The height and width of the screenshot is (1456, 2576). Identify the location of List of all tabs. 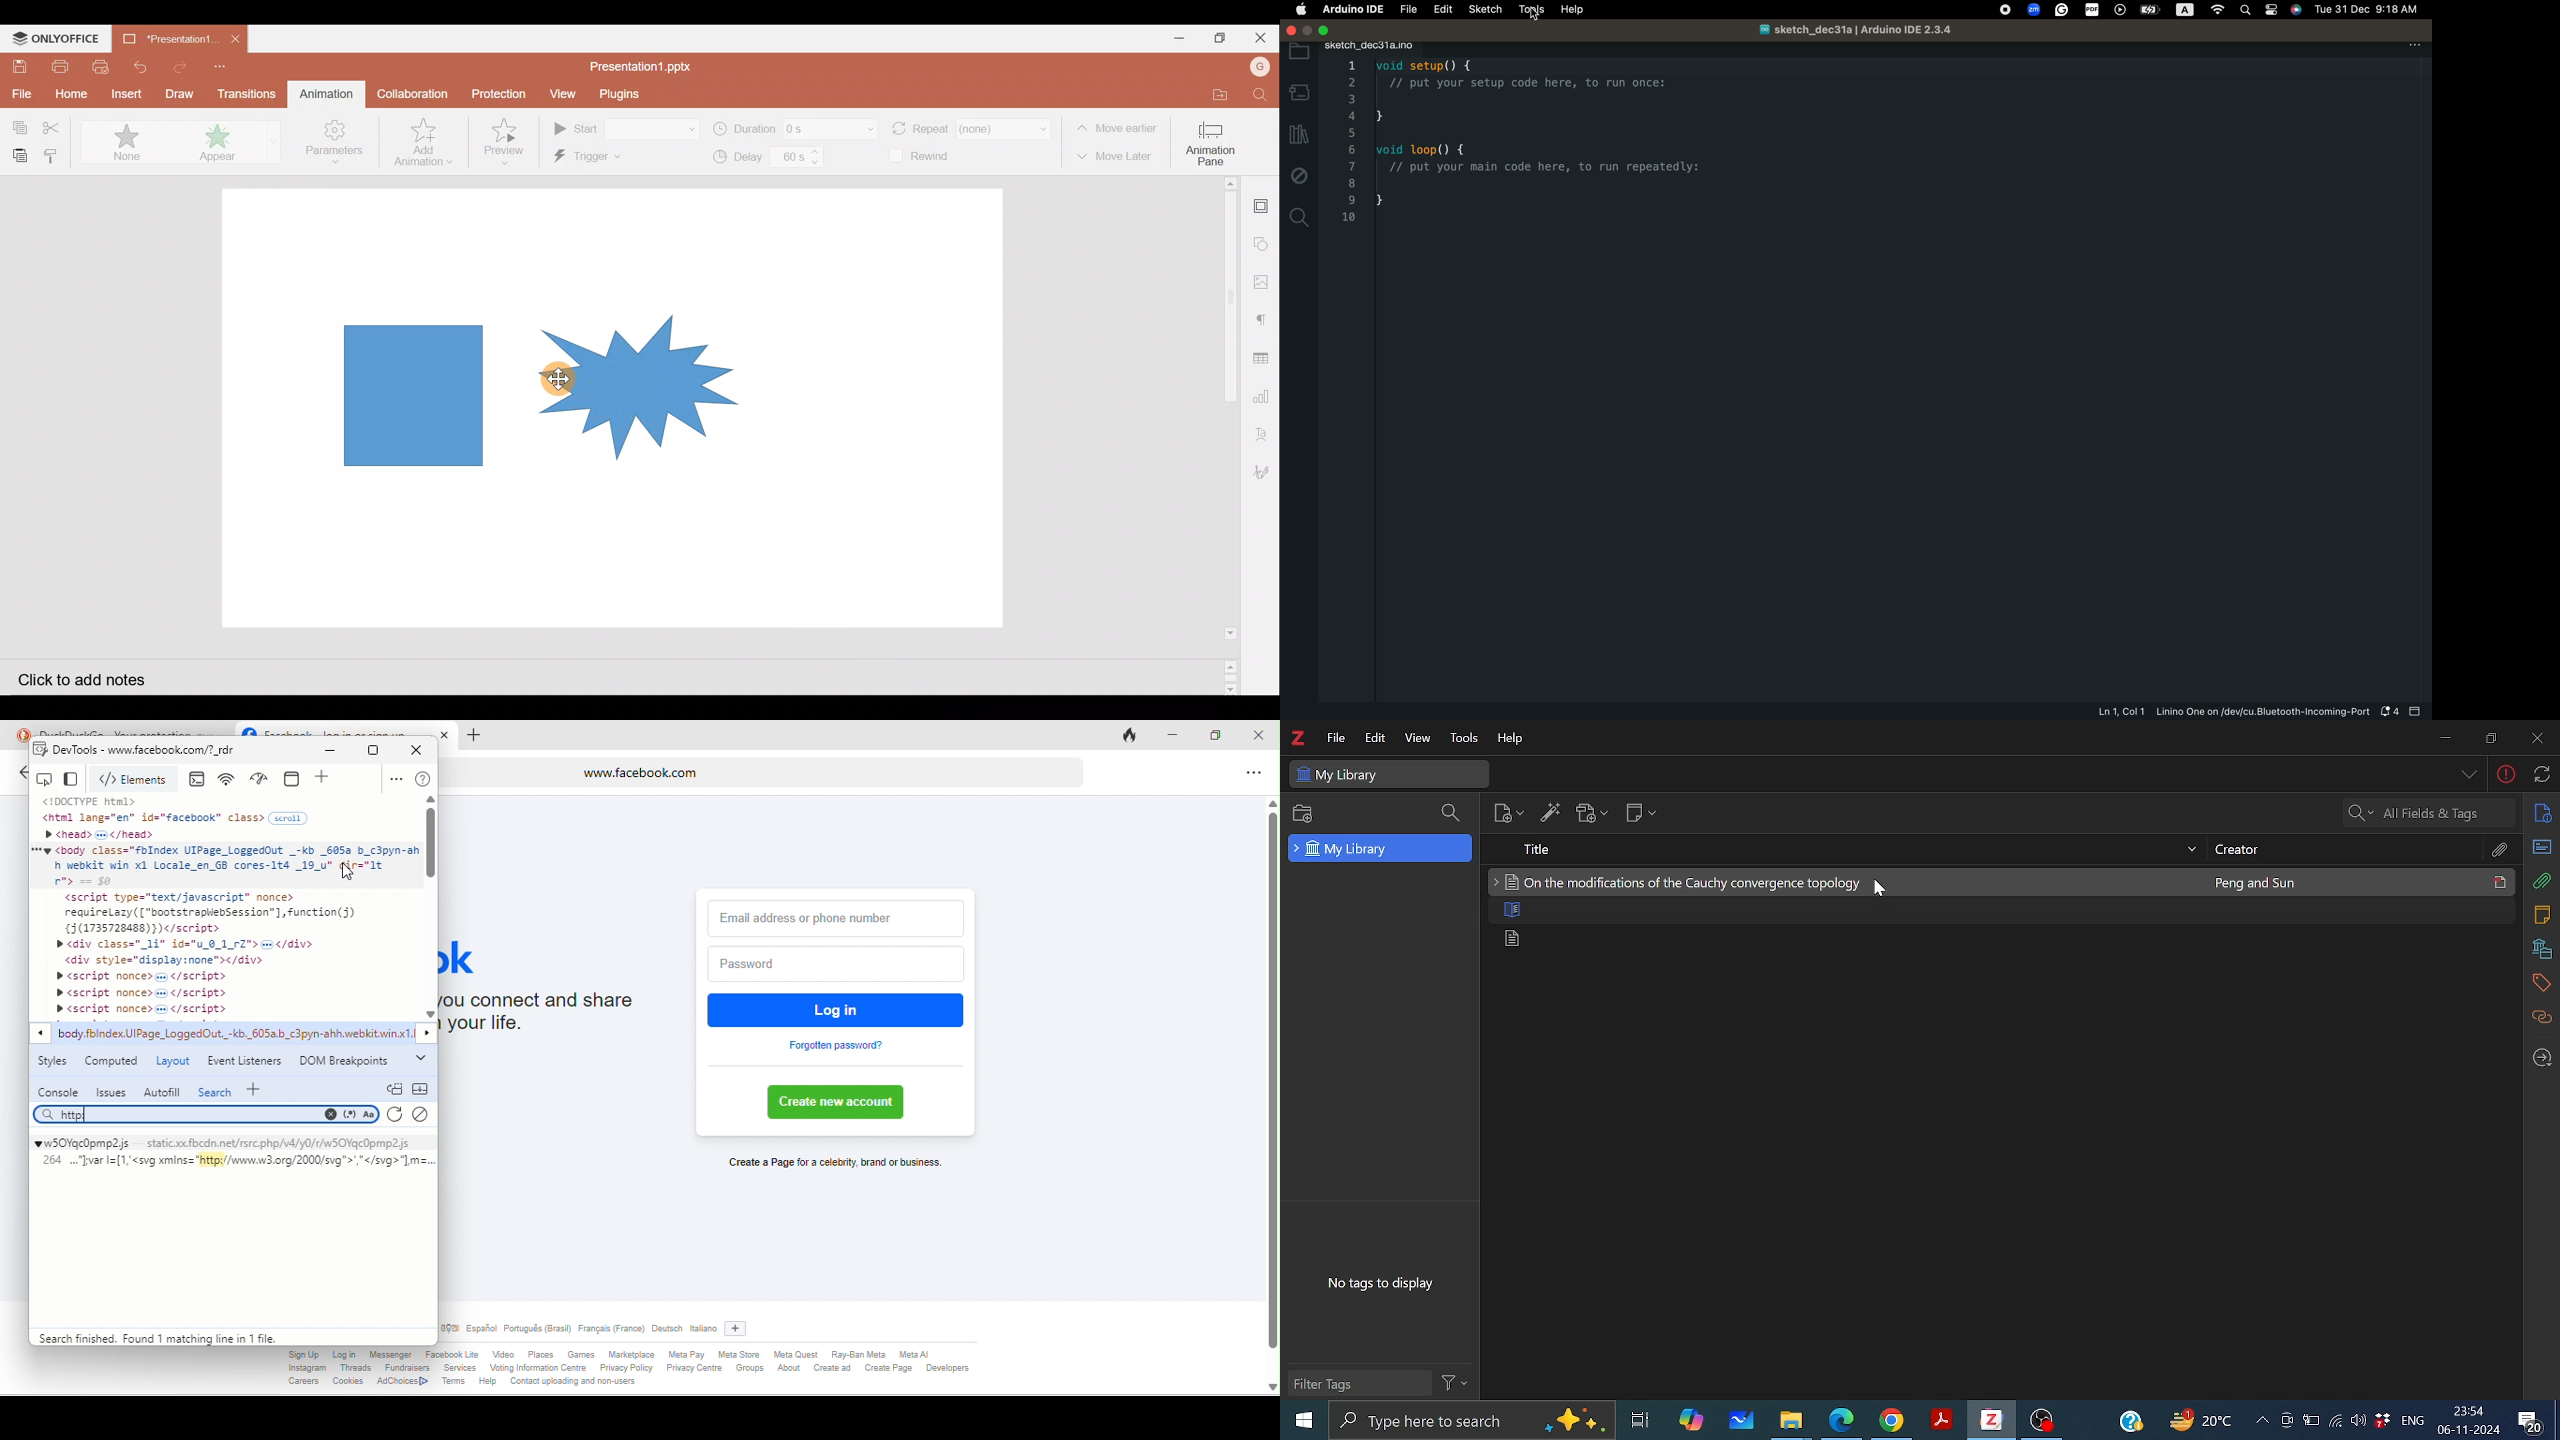
(2466, 775).